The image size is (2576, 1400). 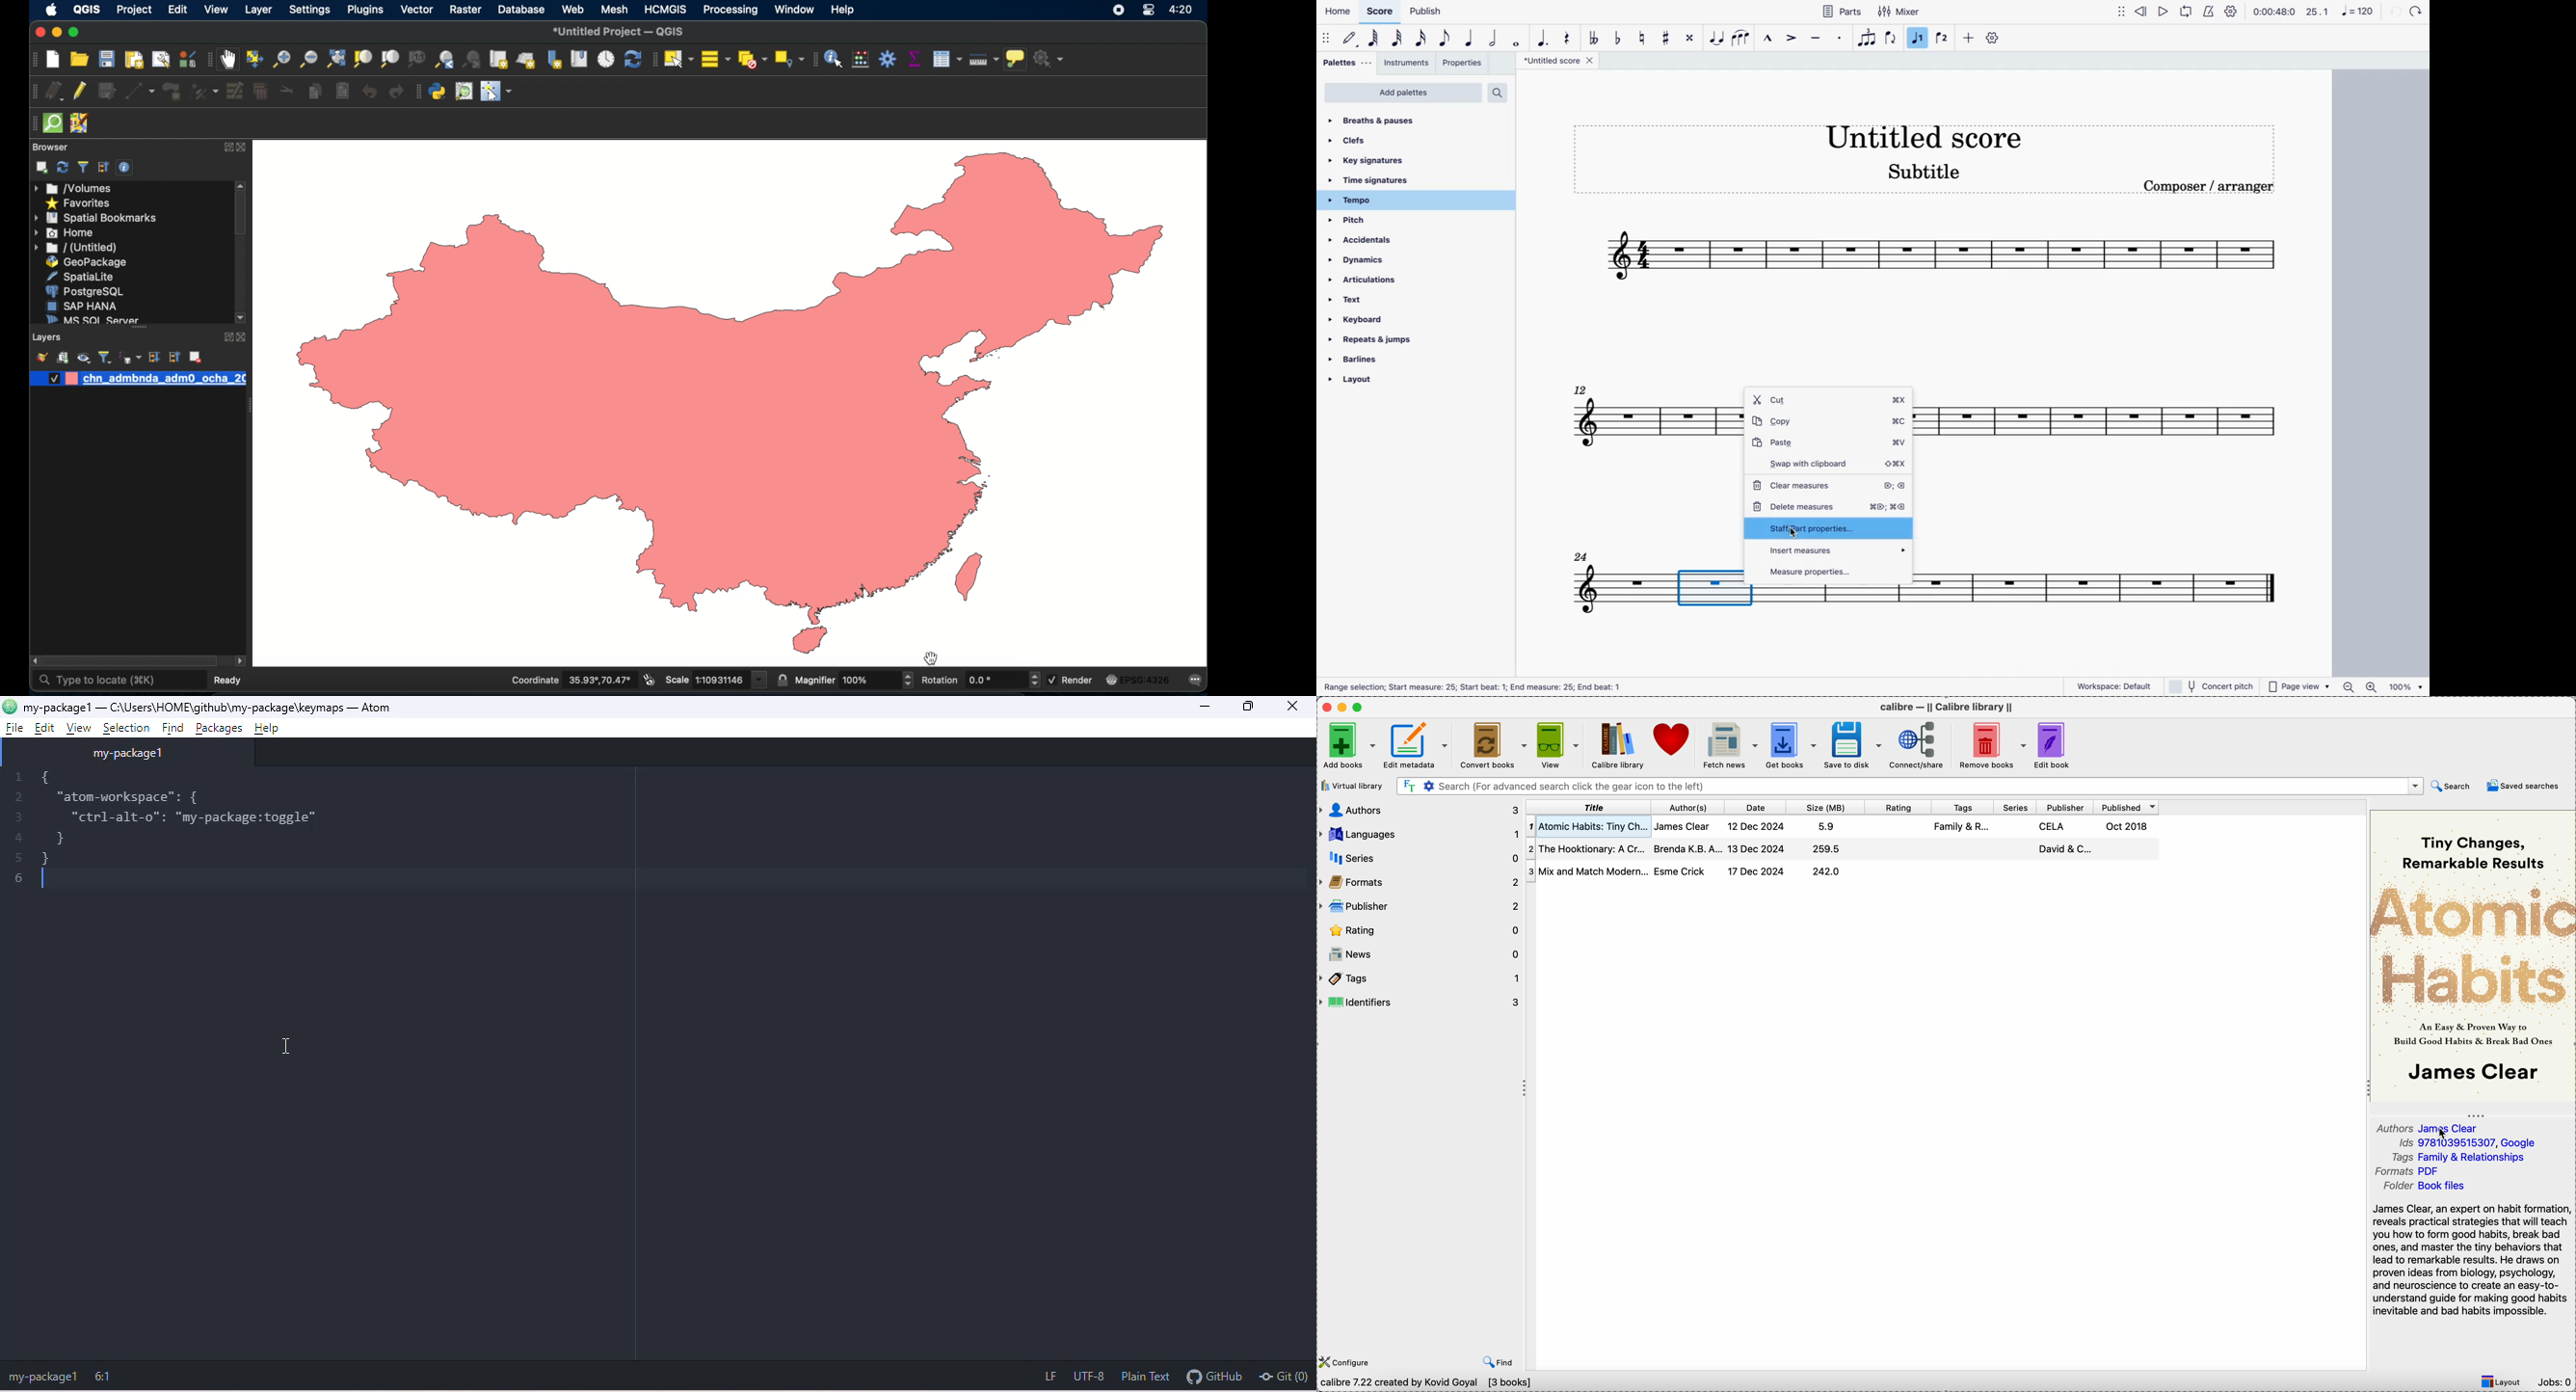 What do you see at coordinates (1996, 40) in the screenshot?
I see `settings` at bounding box center [1996, 40].